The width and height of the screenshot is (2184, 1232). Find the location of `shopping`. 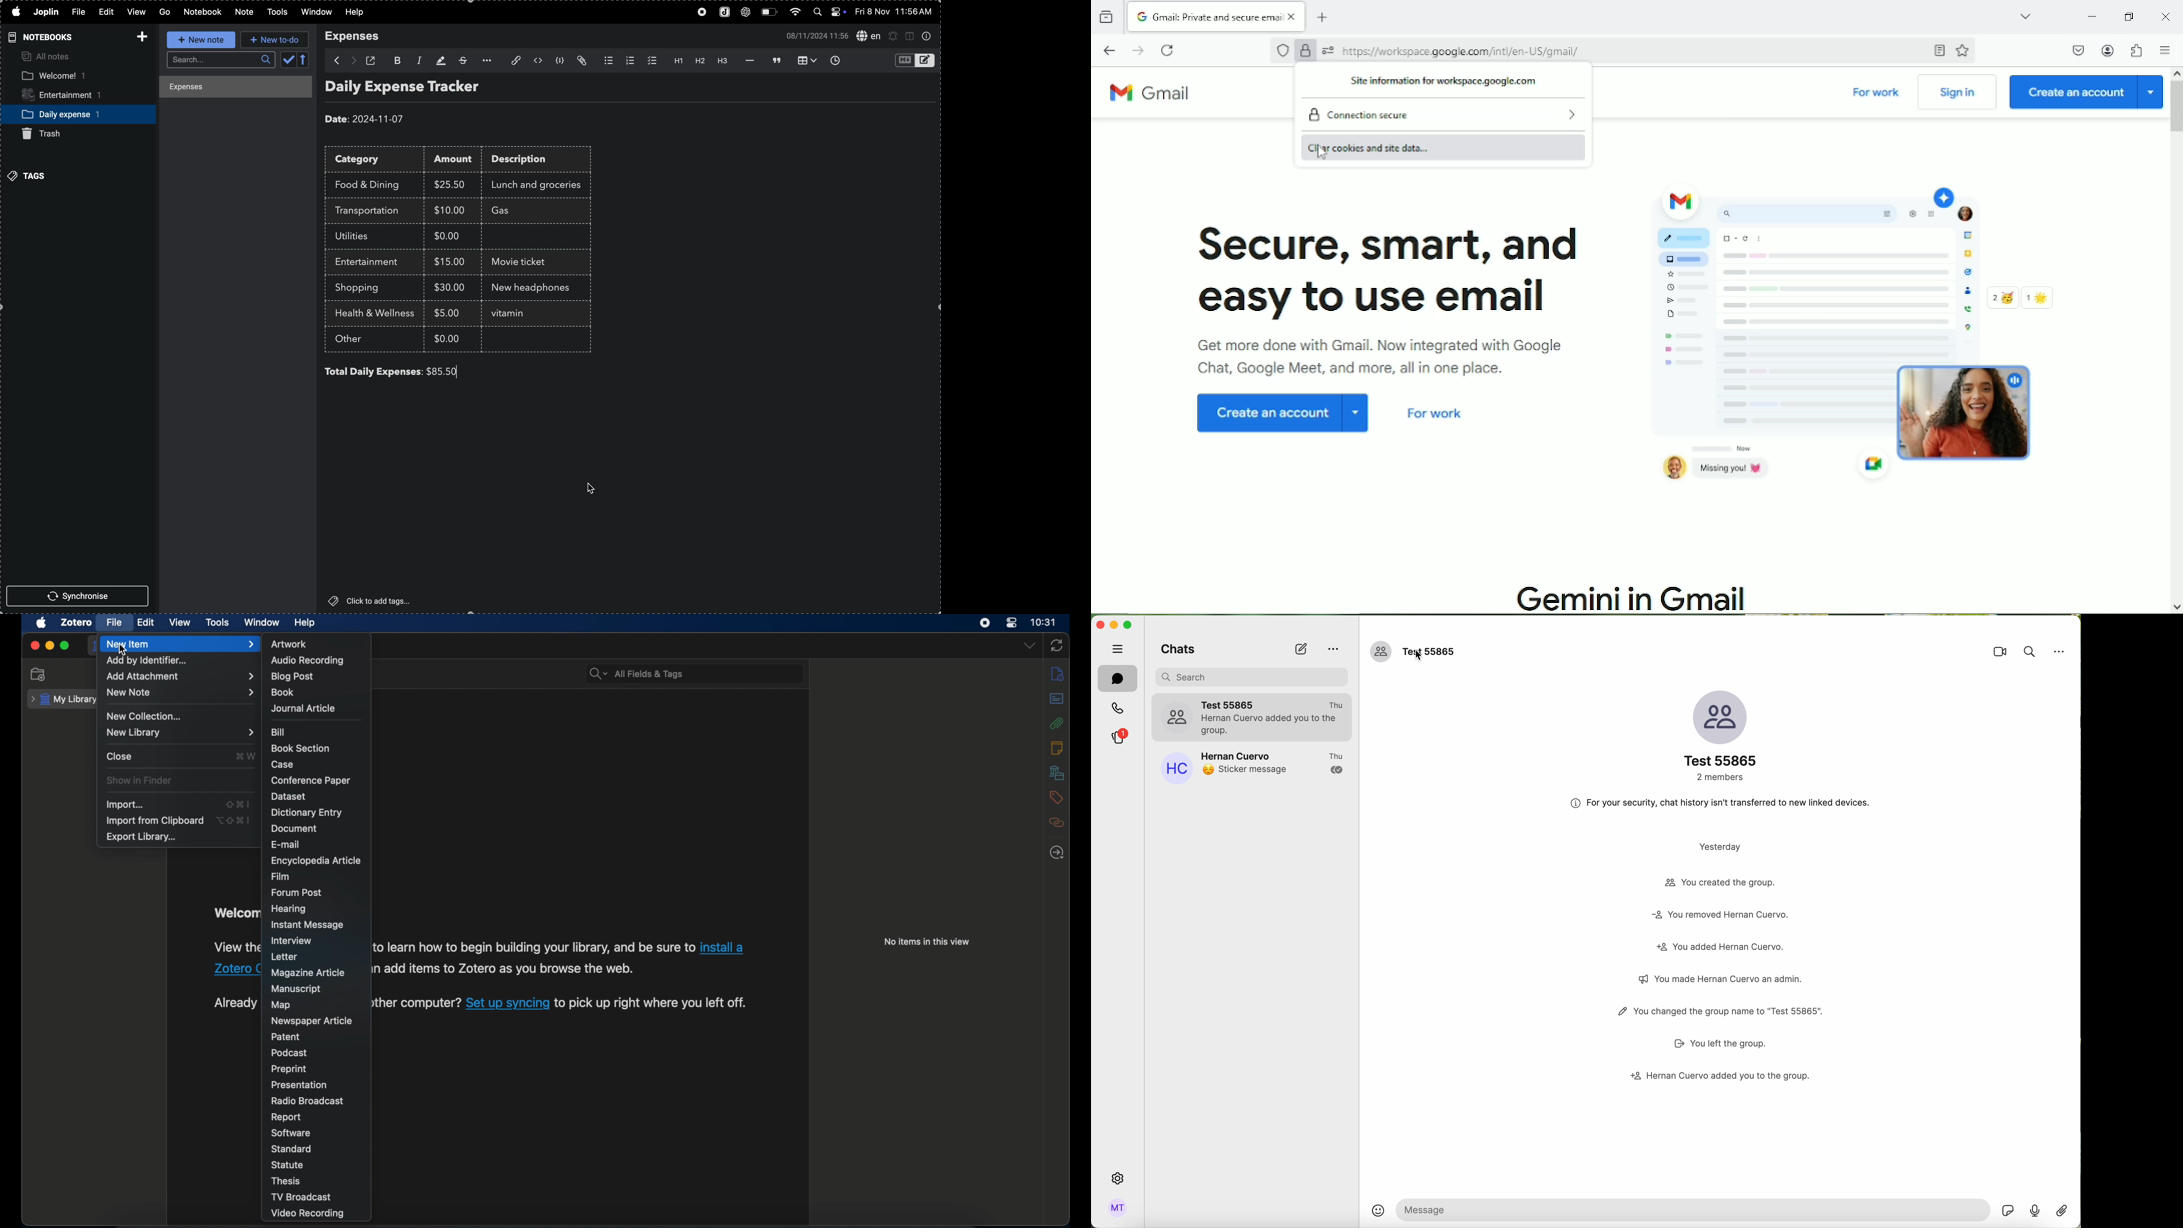

shopping is located at coordinates (363, 288).